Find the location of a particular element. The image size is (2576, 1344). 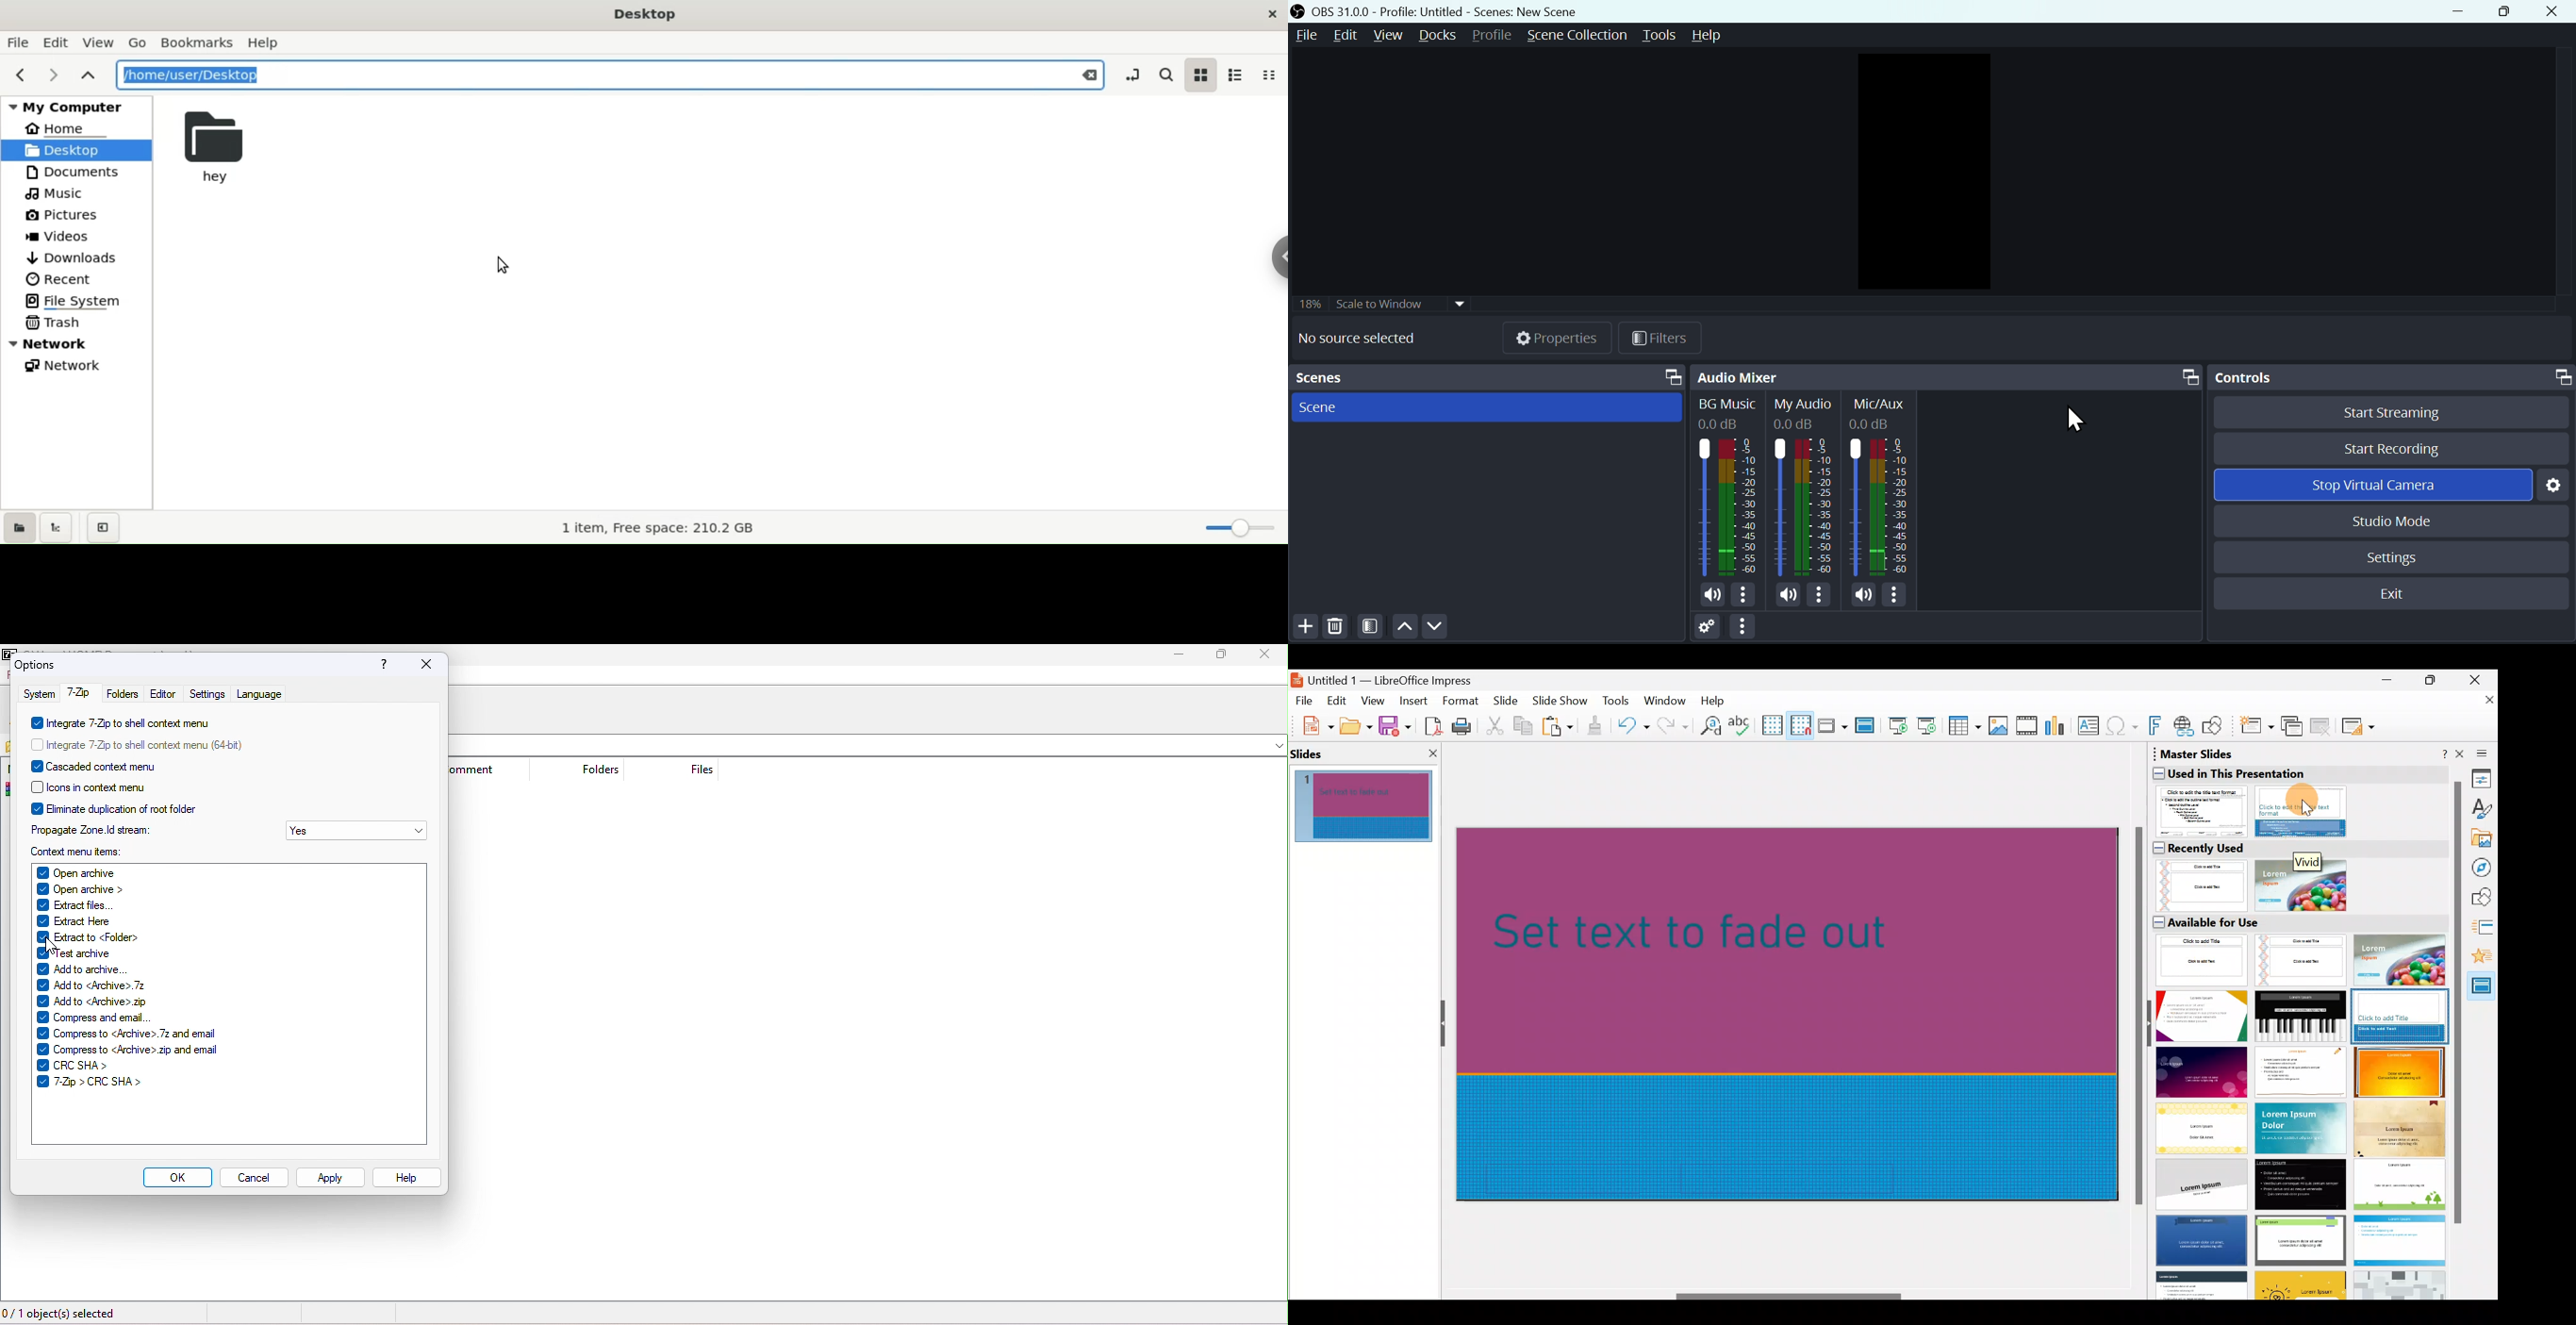

Scroll bar is located at coordinates (2136, 1017).